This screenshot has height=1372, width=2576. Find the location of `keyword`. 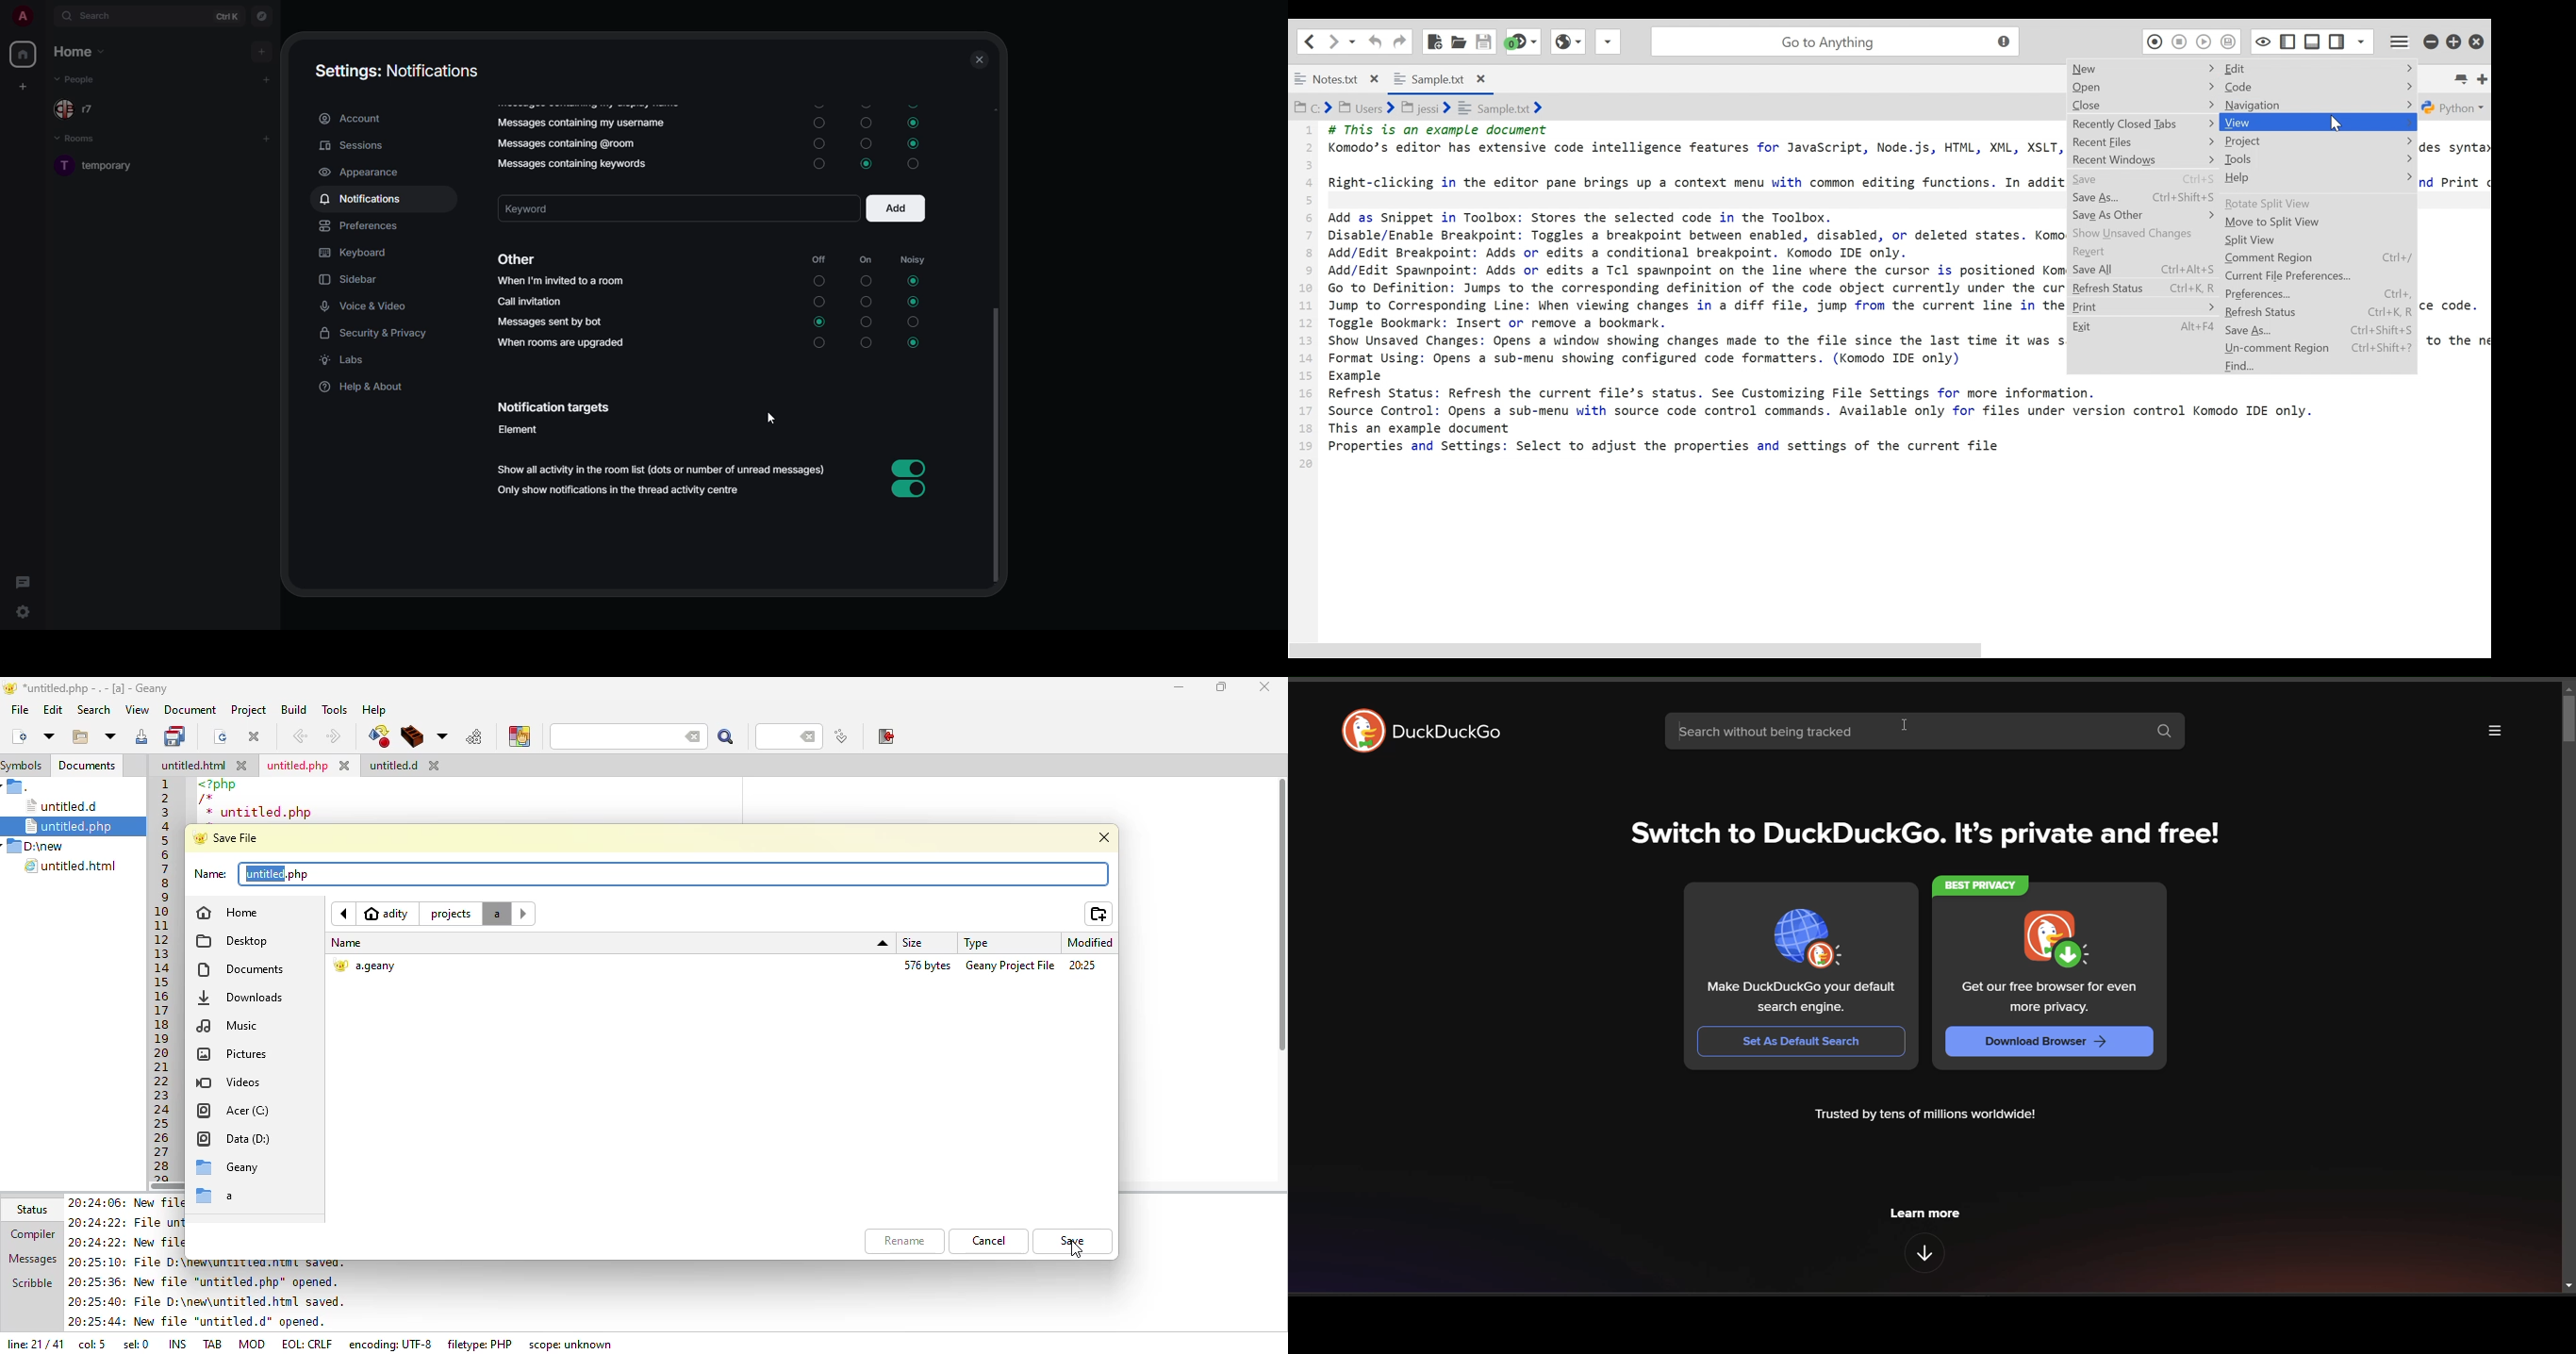

keyword is located at coordinates (557, 209).